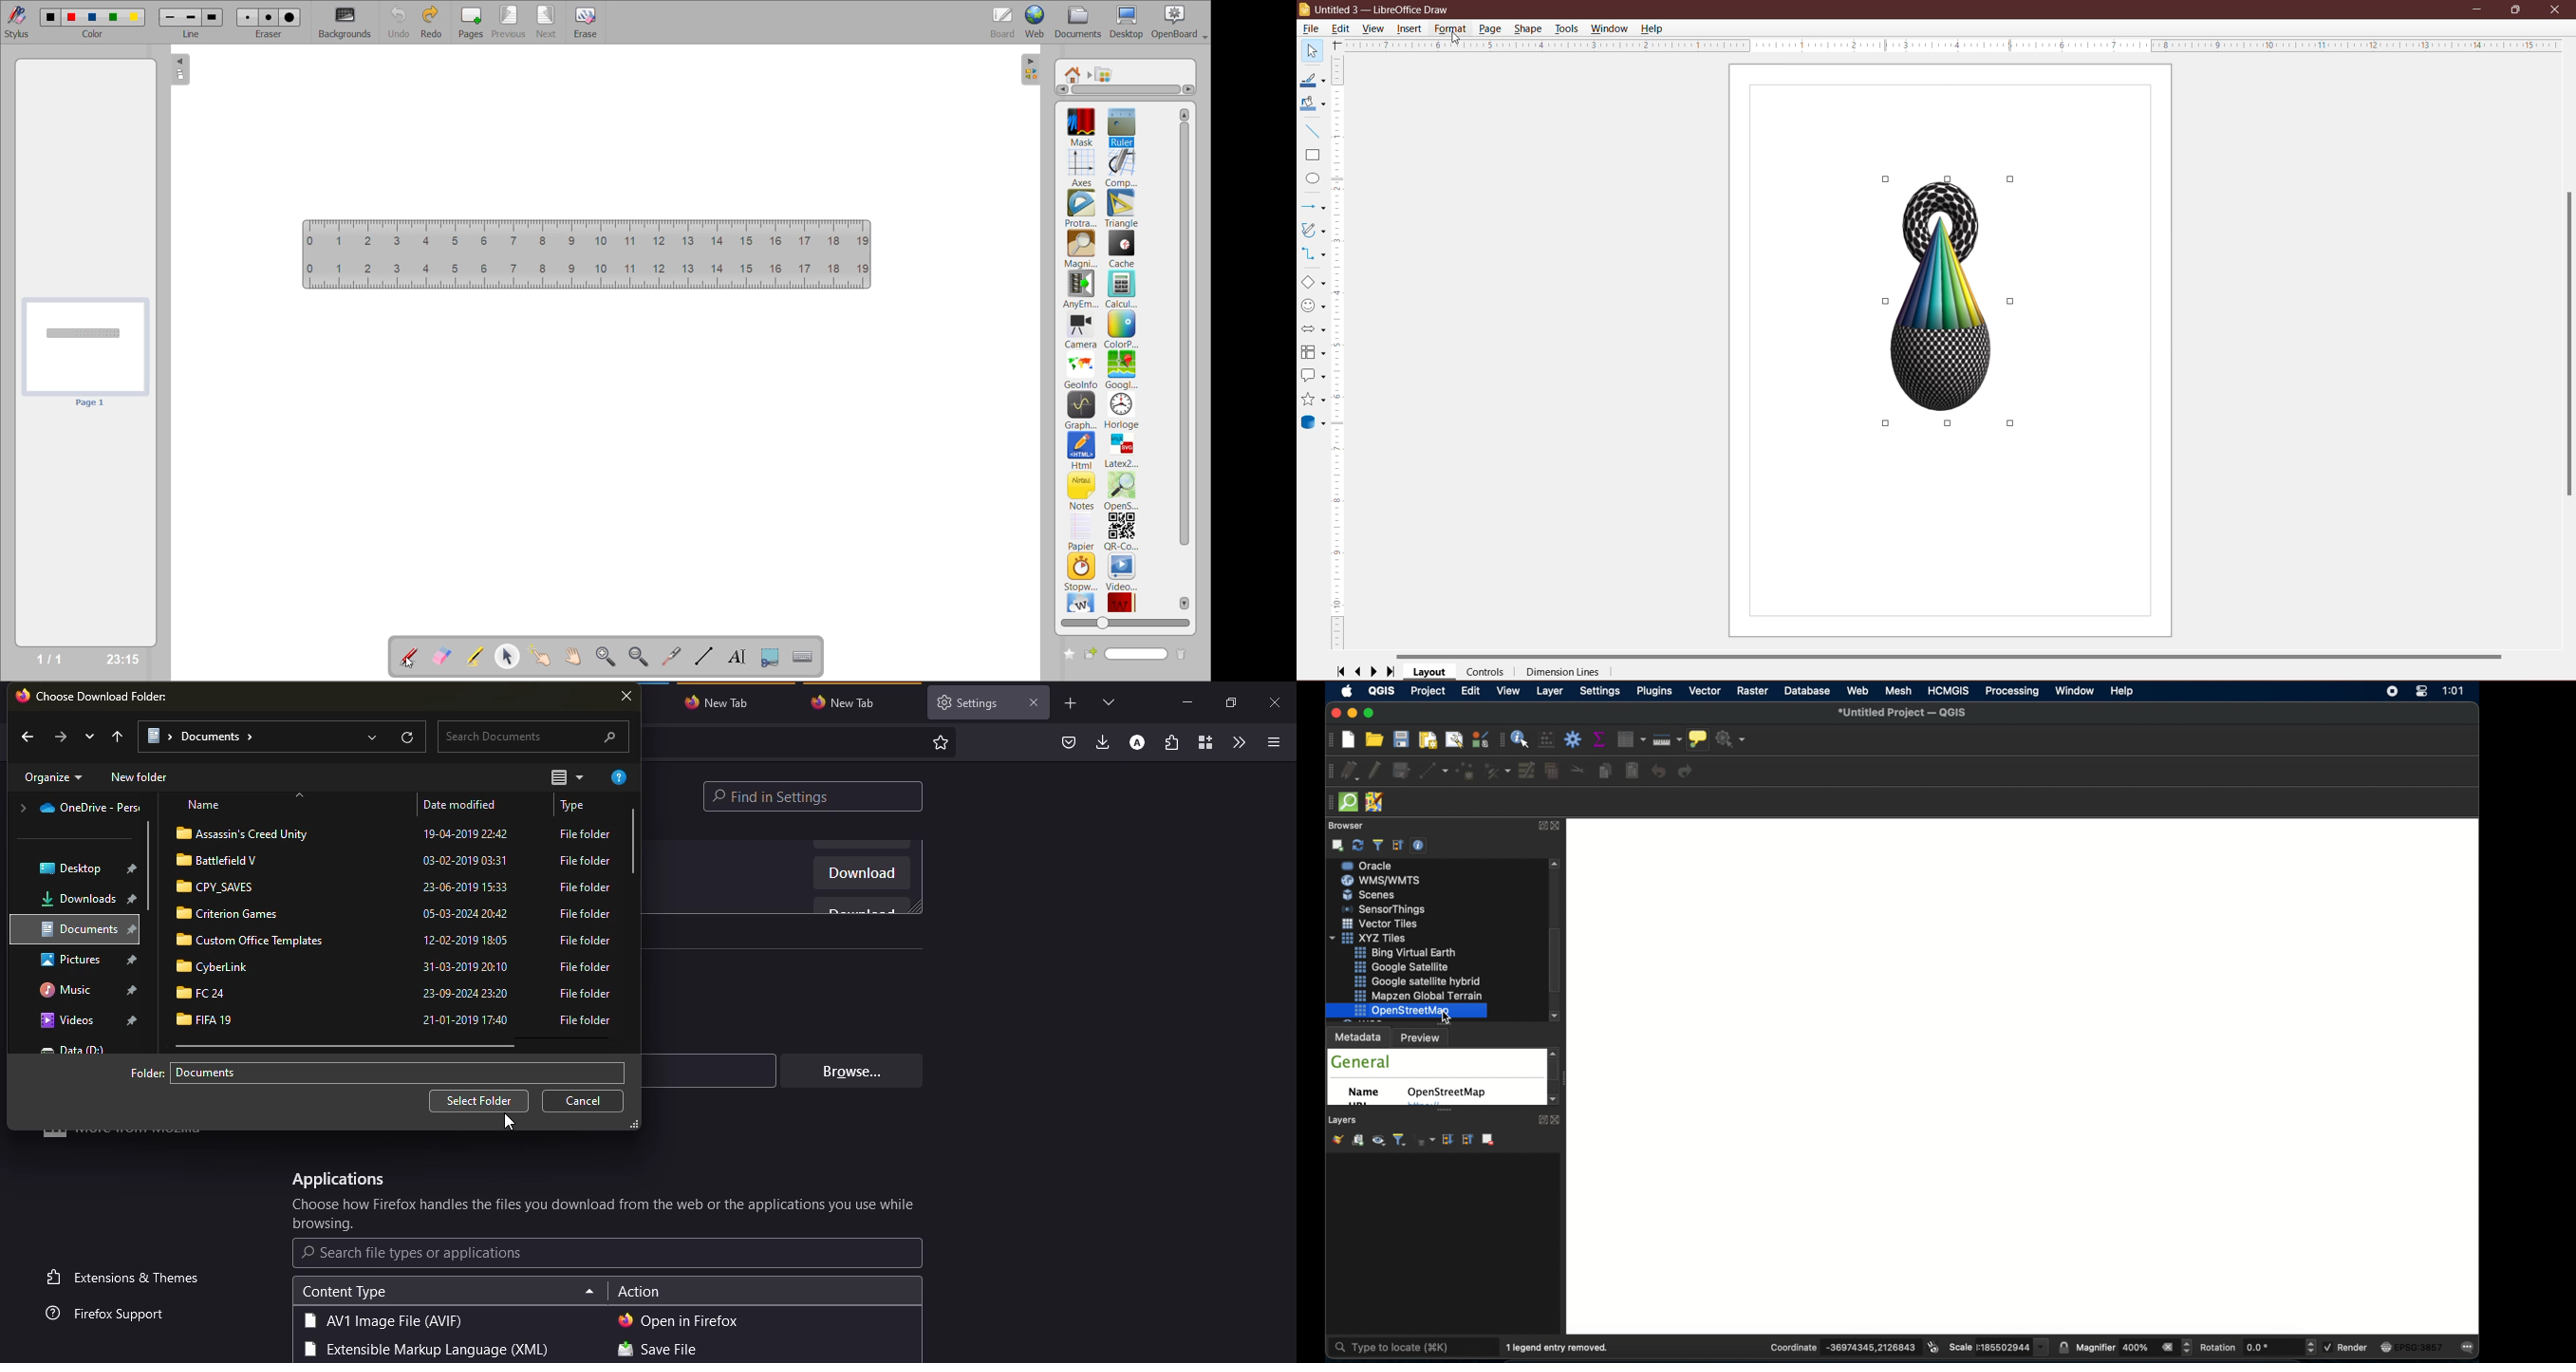 The height and width of the screenshot is (1372, 2576). What do you see at coordinates (2391, 690) in the screenshot?
I see `screen recorder` at bounding box center [2391, 690].